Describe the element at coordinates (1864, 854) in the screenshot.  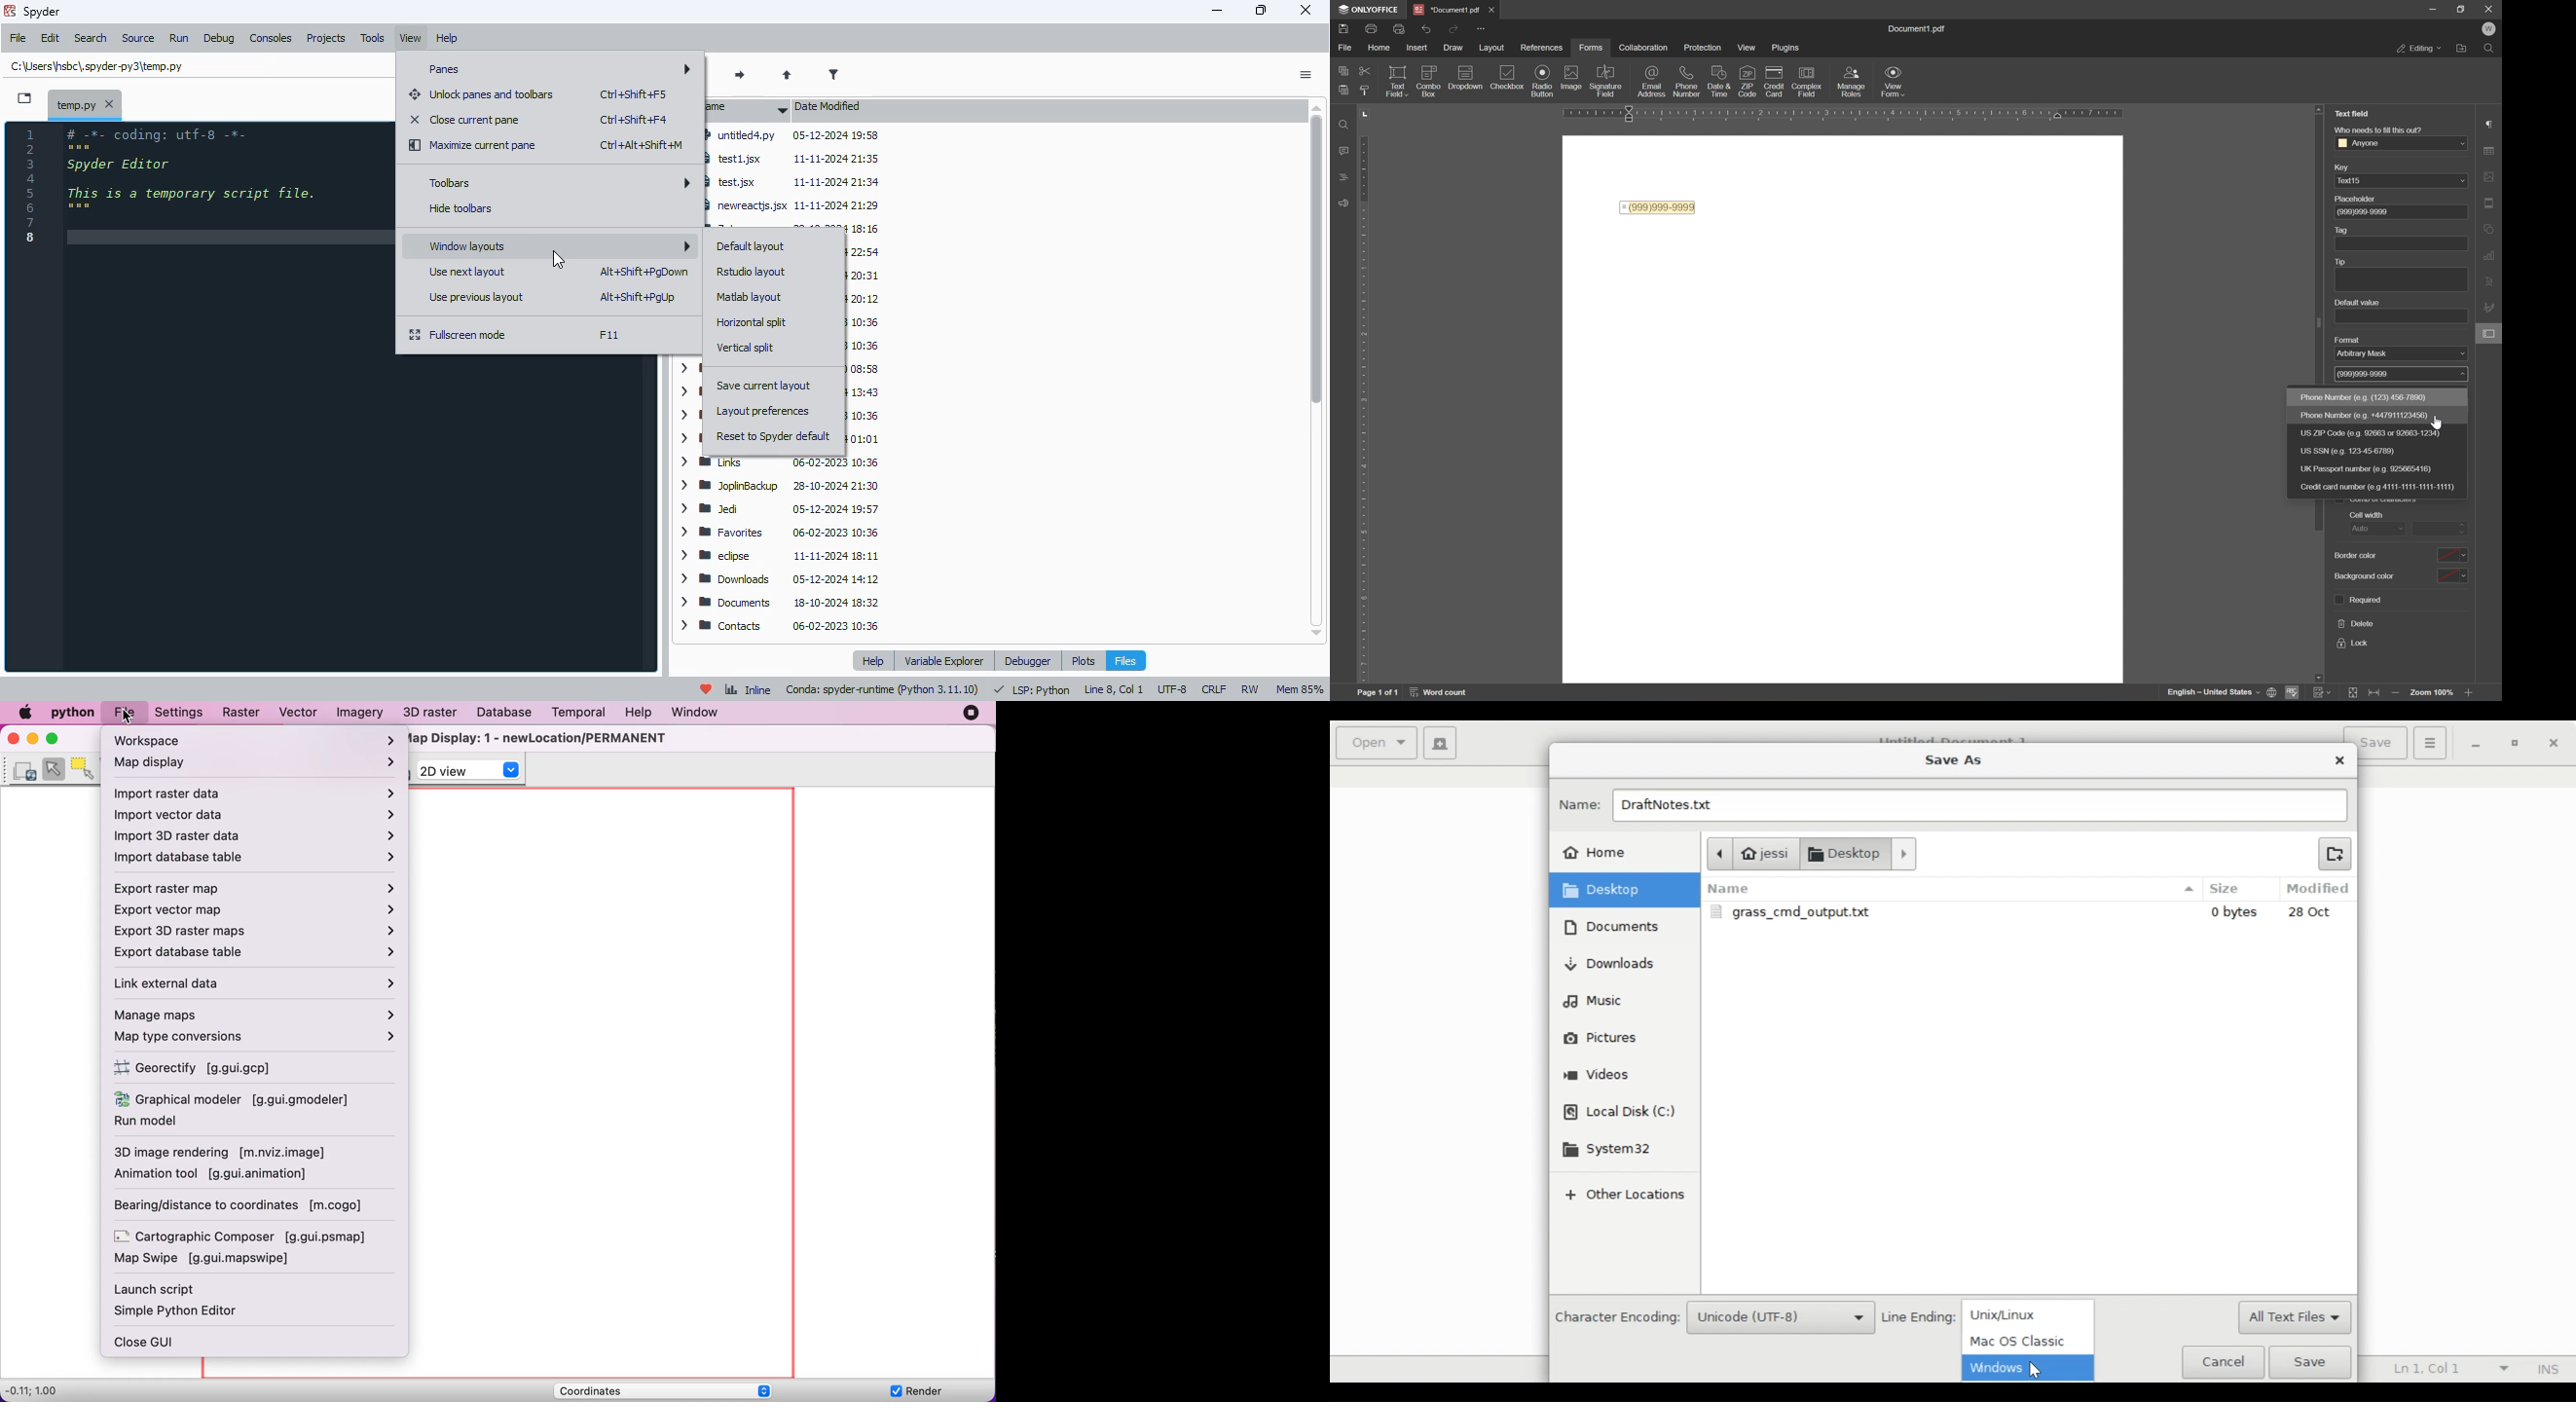
I see `Documents` at that location.